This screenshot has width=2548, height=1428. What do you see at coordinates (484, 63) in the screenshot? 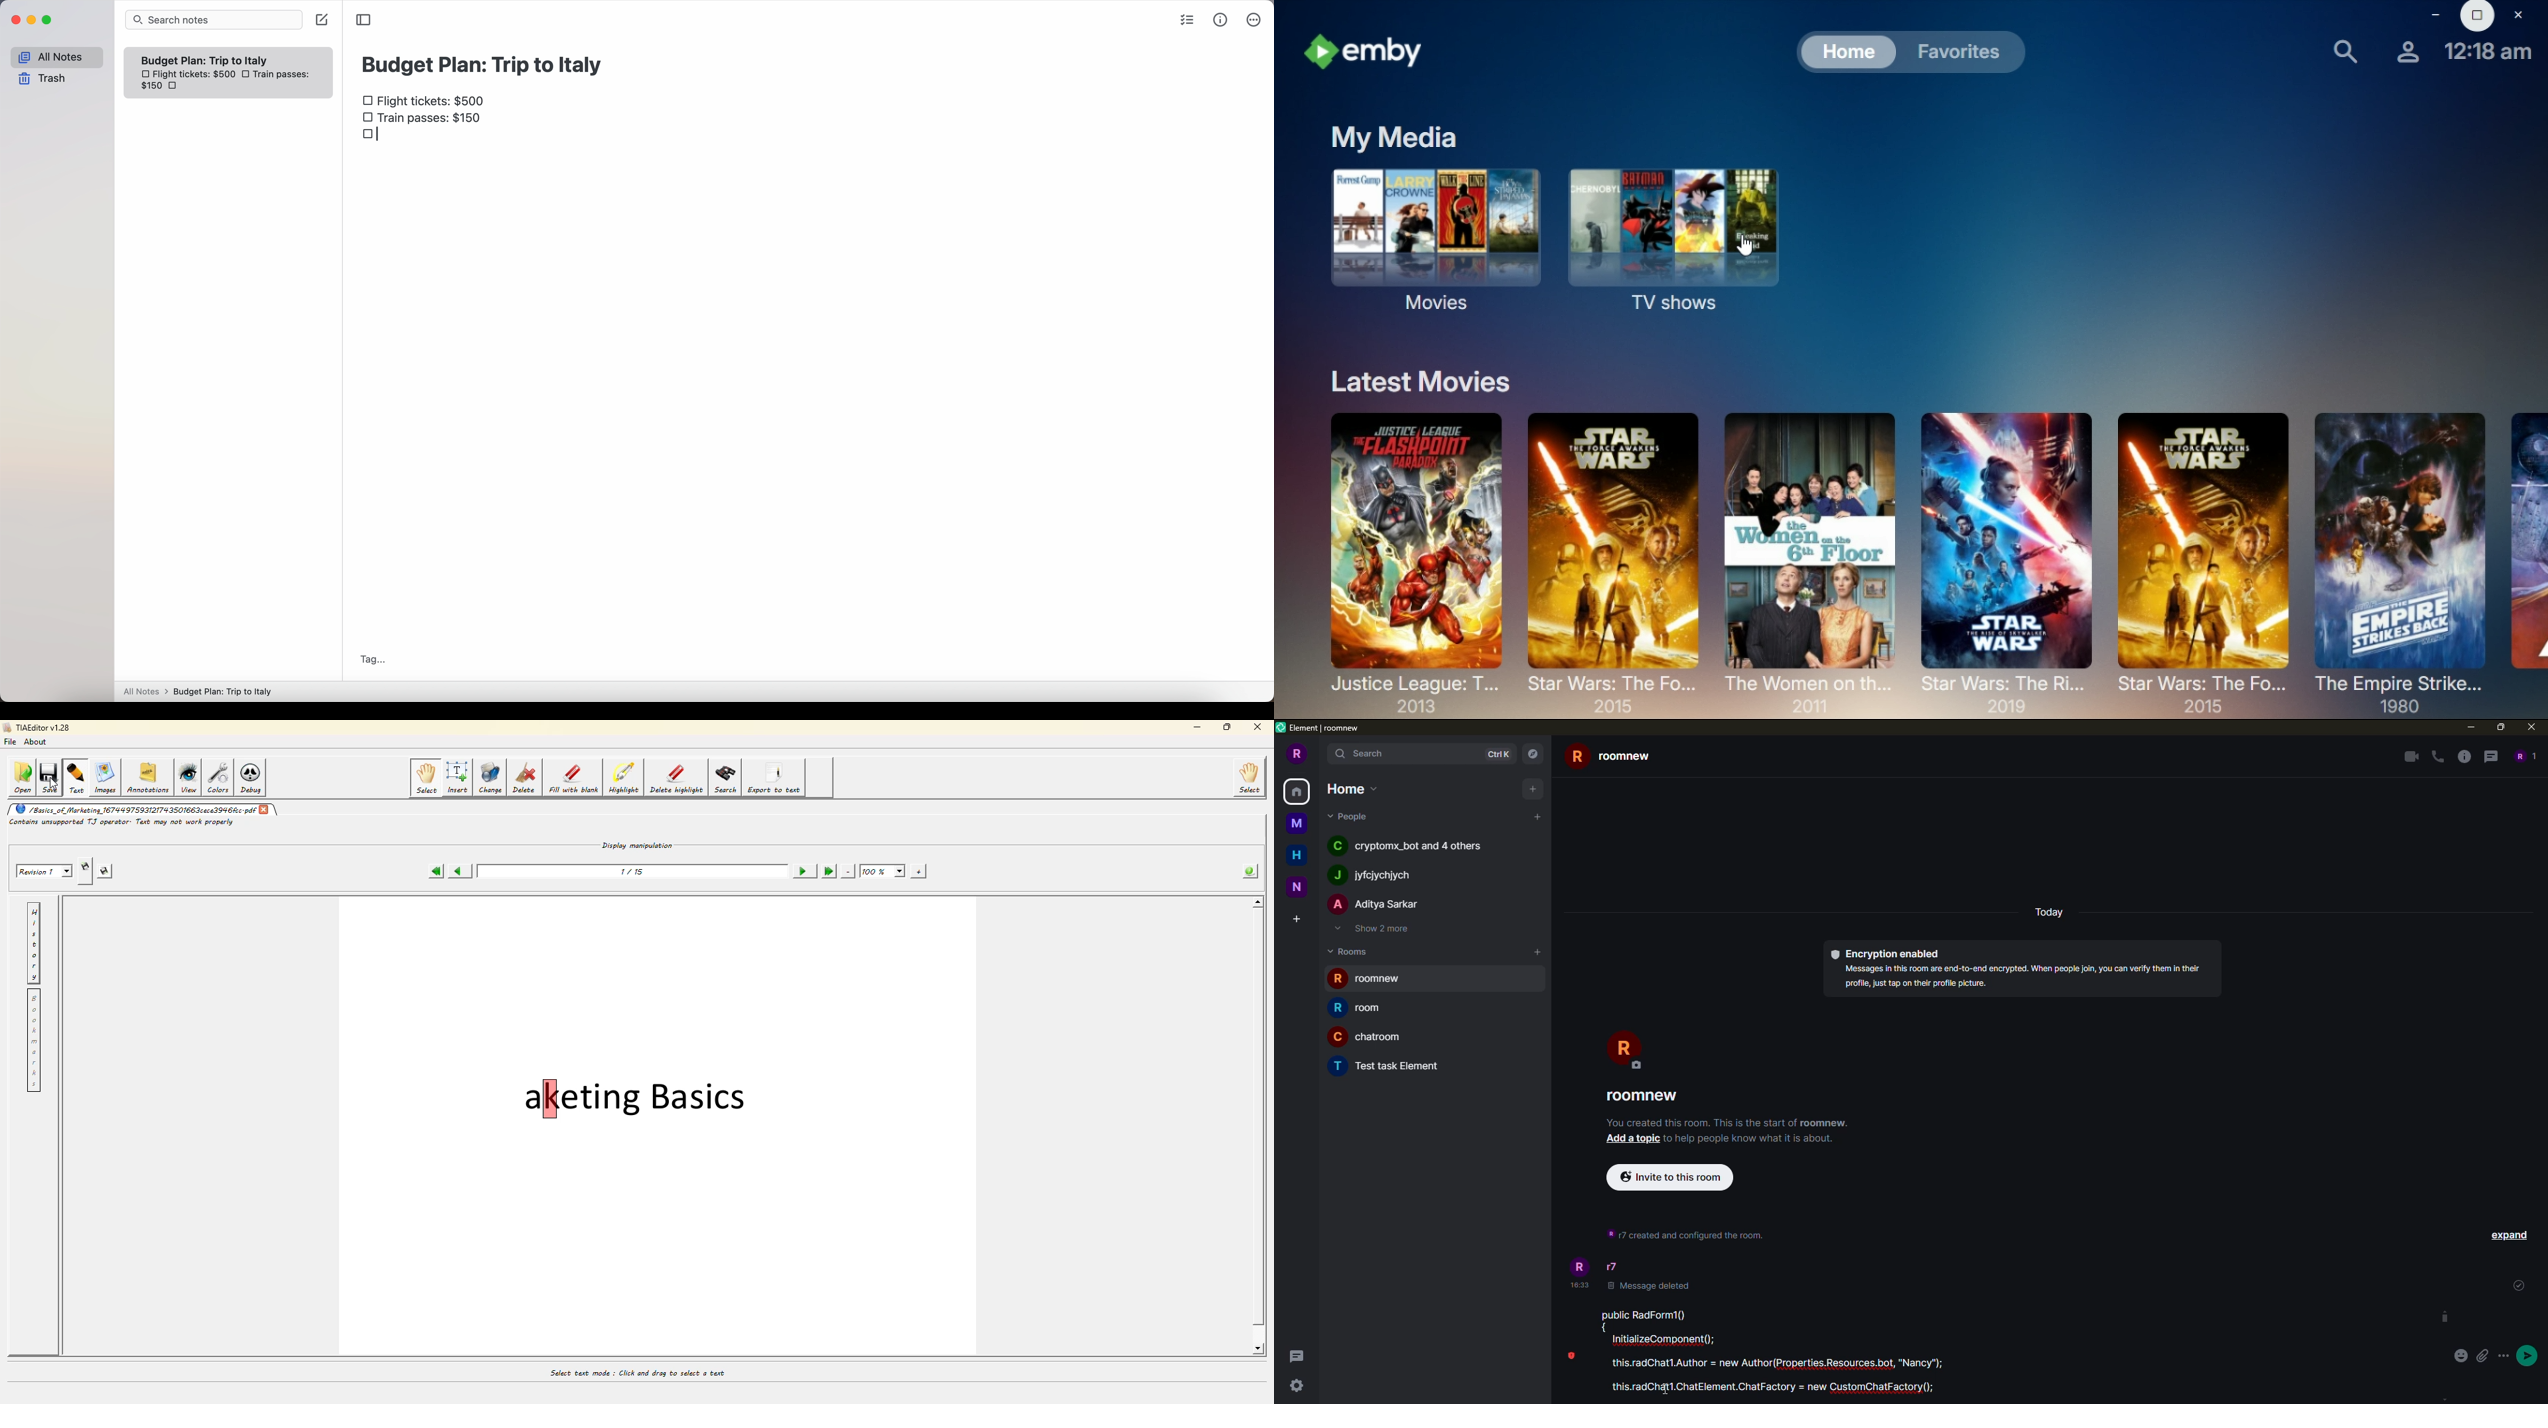
I see `budget plan: trip to Italy` at bounding box center [484, 63].